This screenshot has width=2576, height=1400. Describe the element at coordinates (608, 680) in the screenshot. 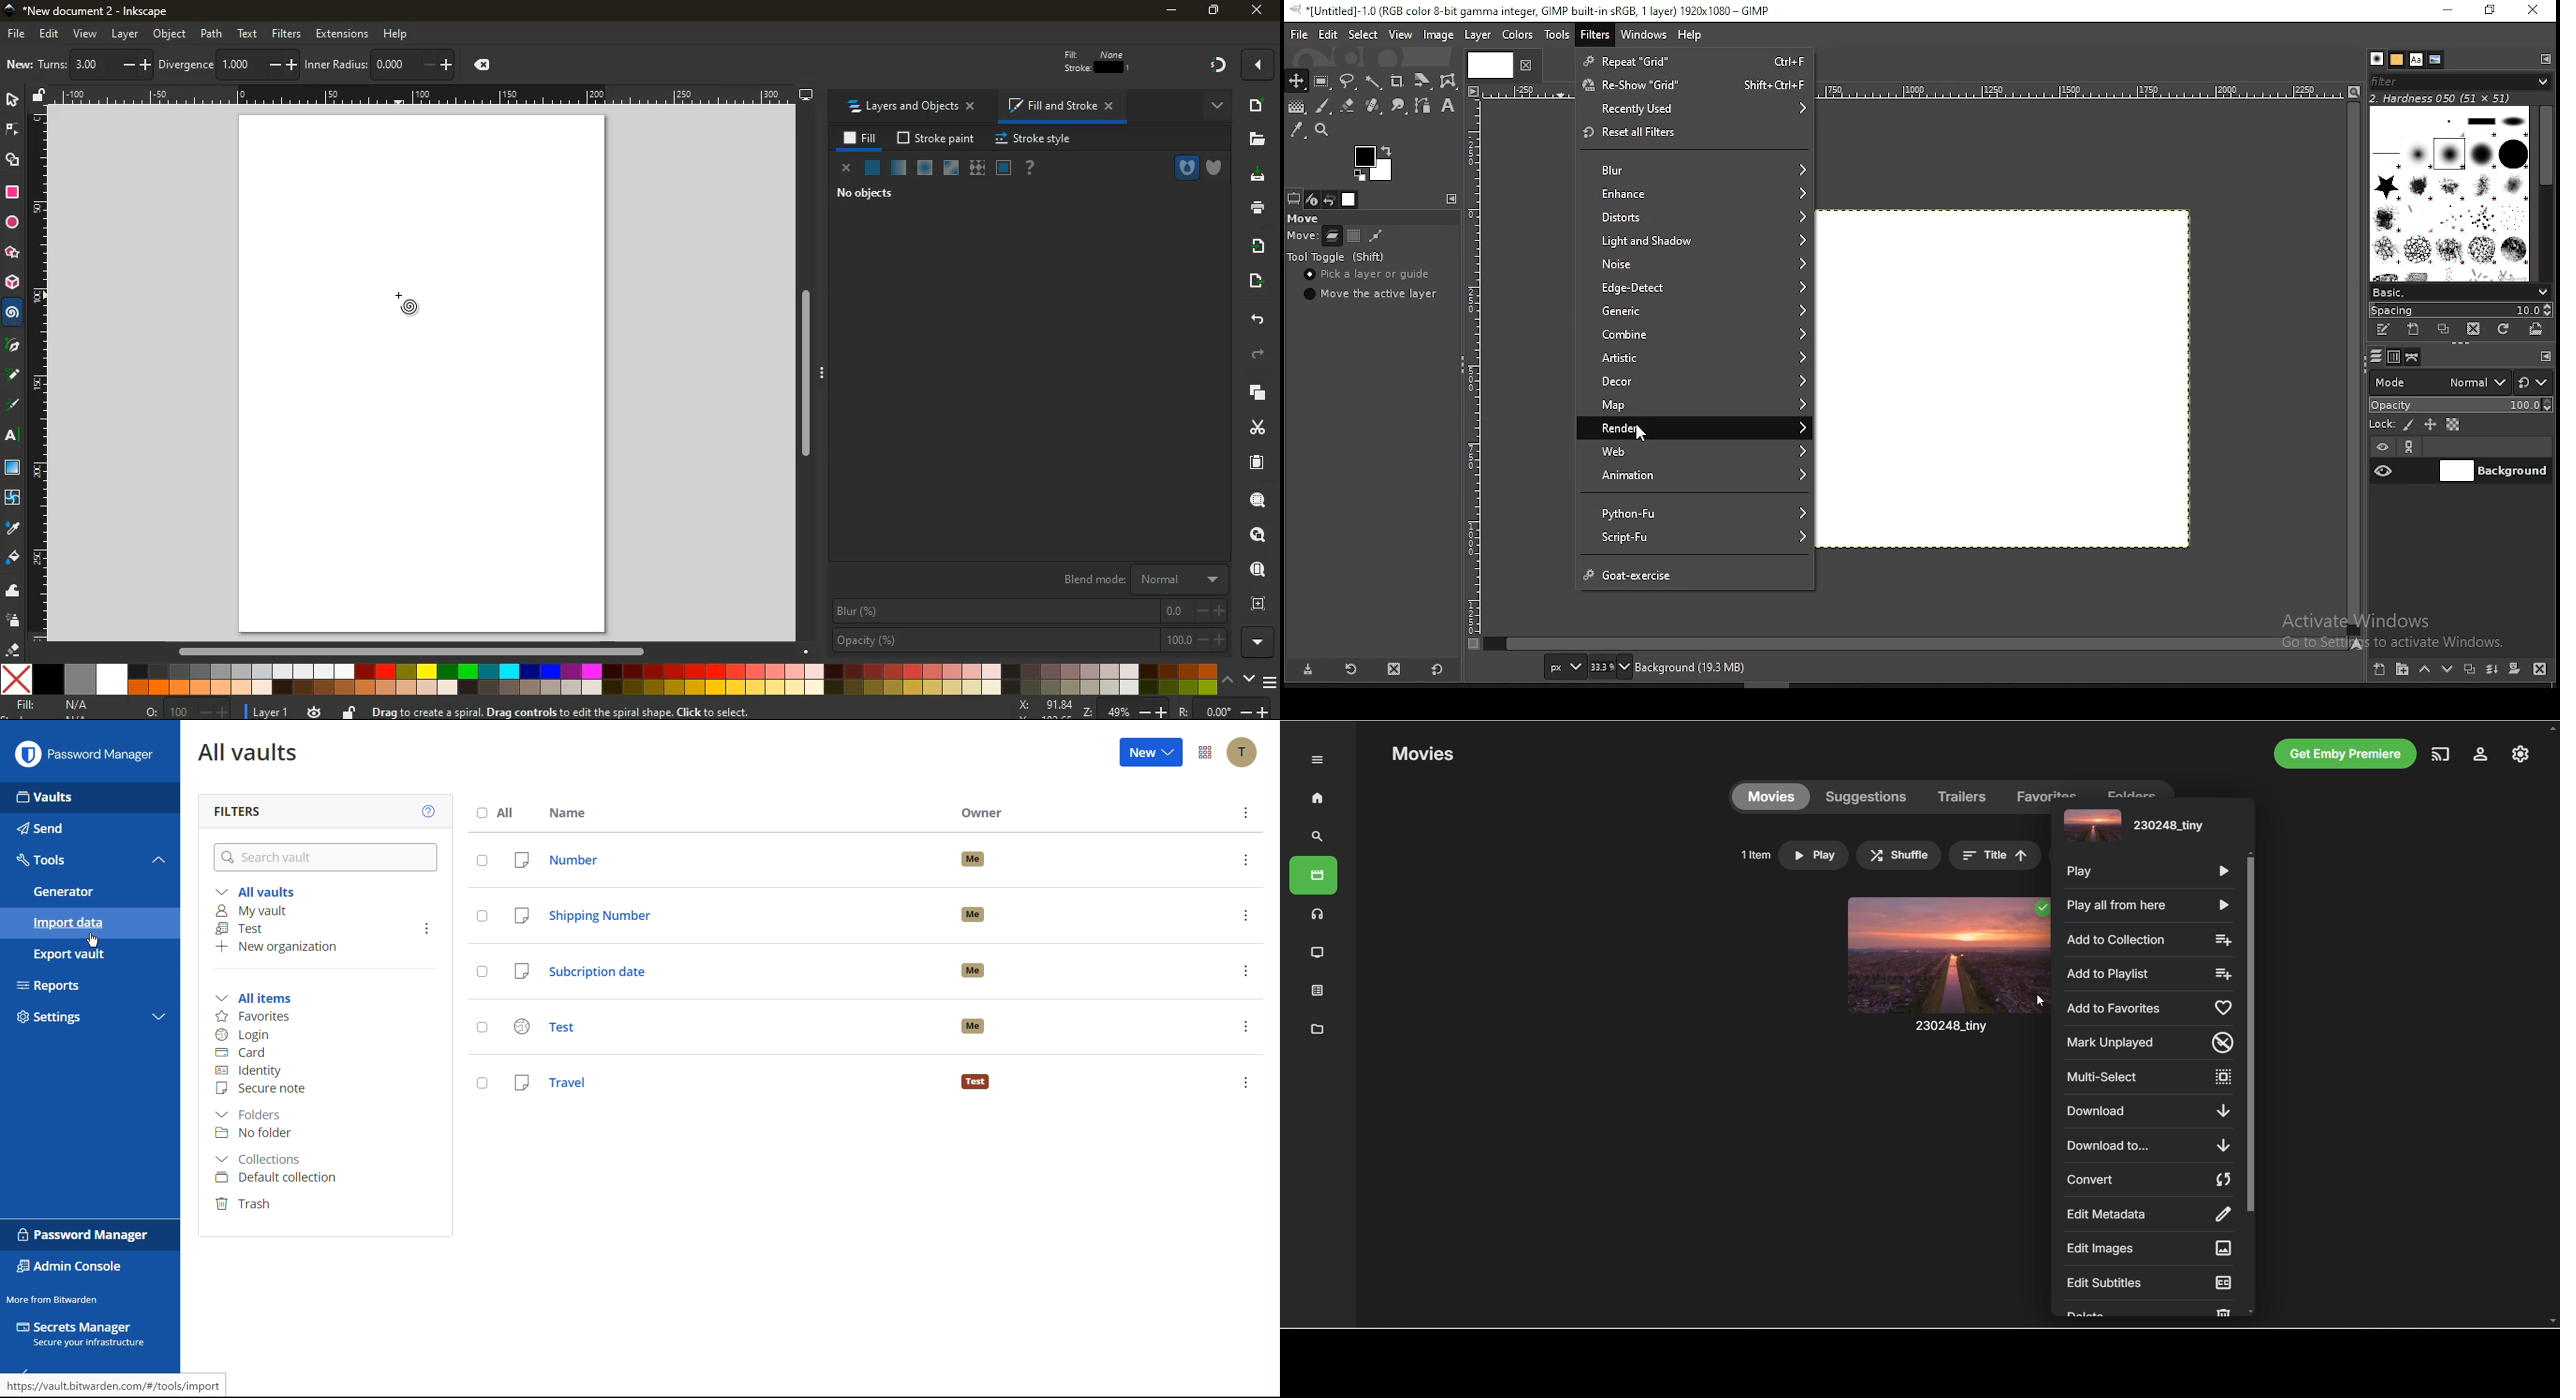

I see `color` at that location.